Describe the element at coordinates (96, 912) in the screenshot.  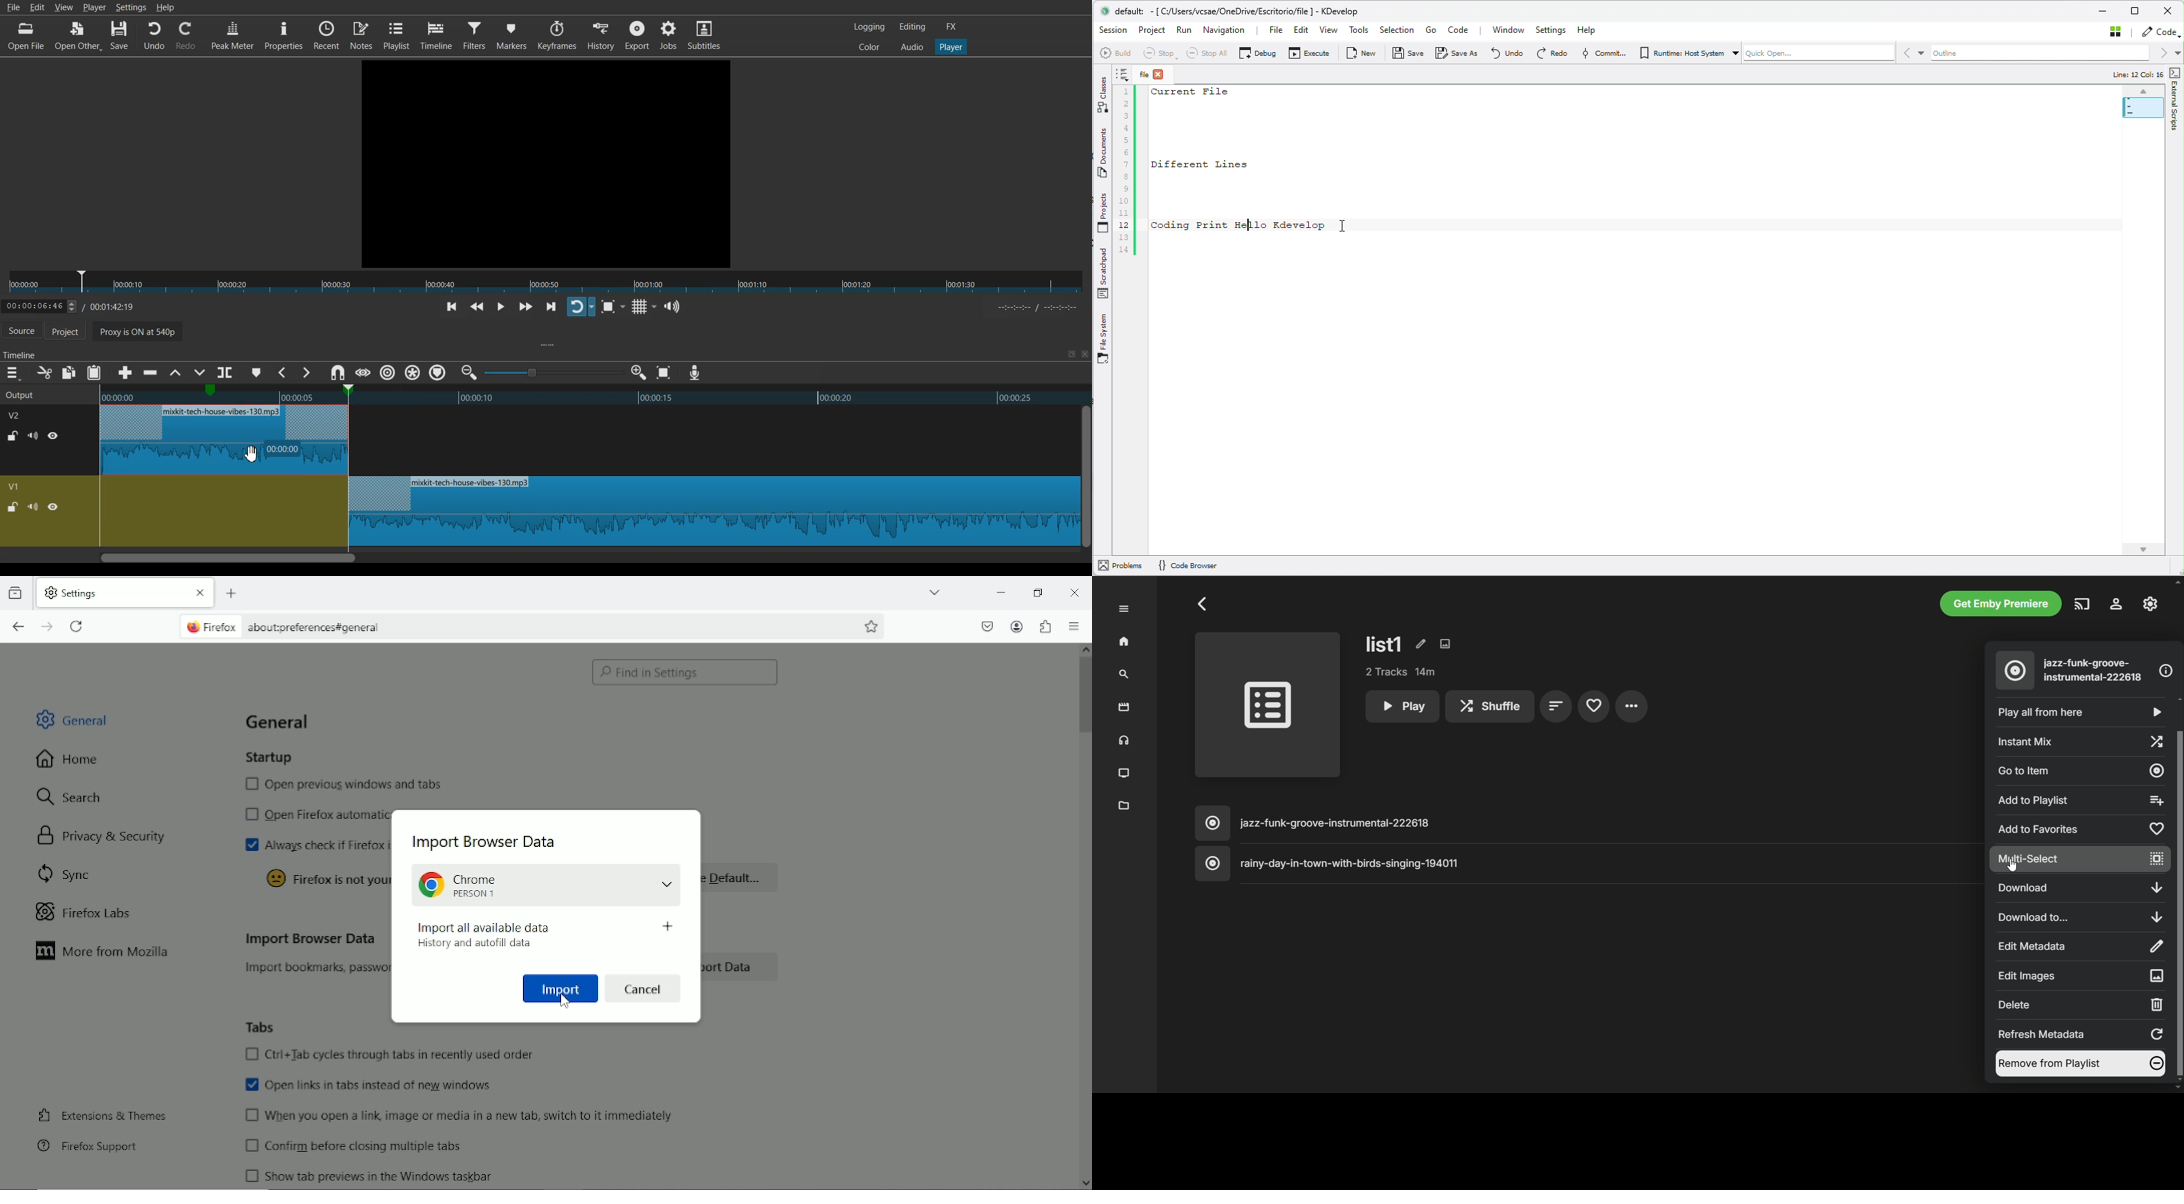
I see `Firefox labs` at that location.